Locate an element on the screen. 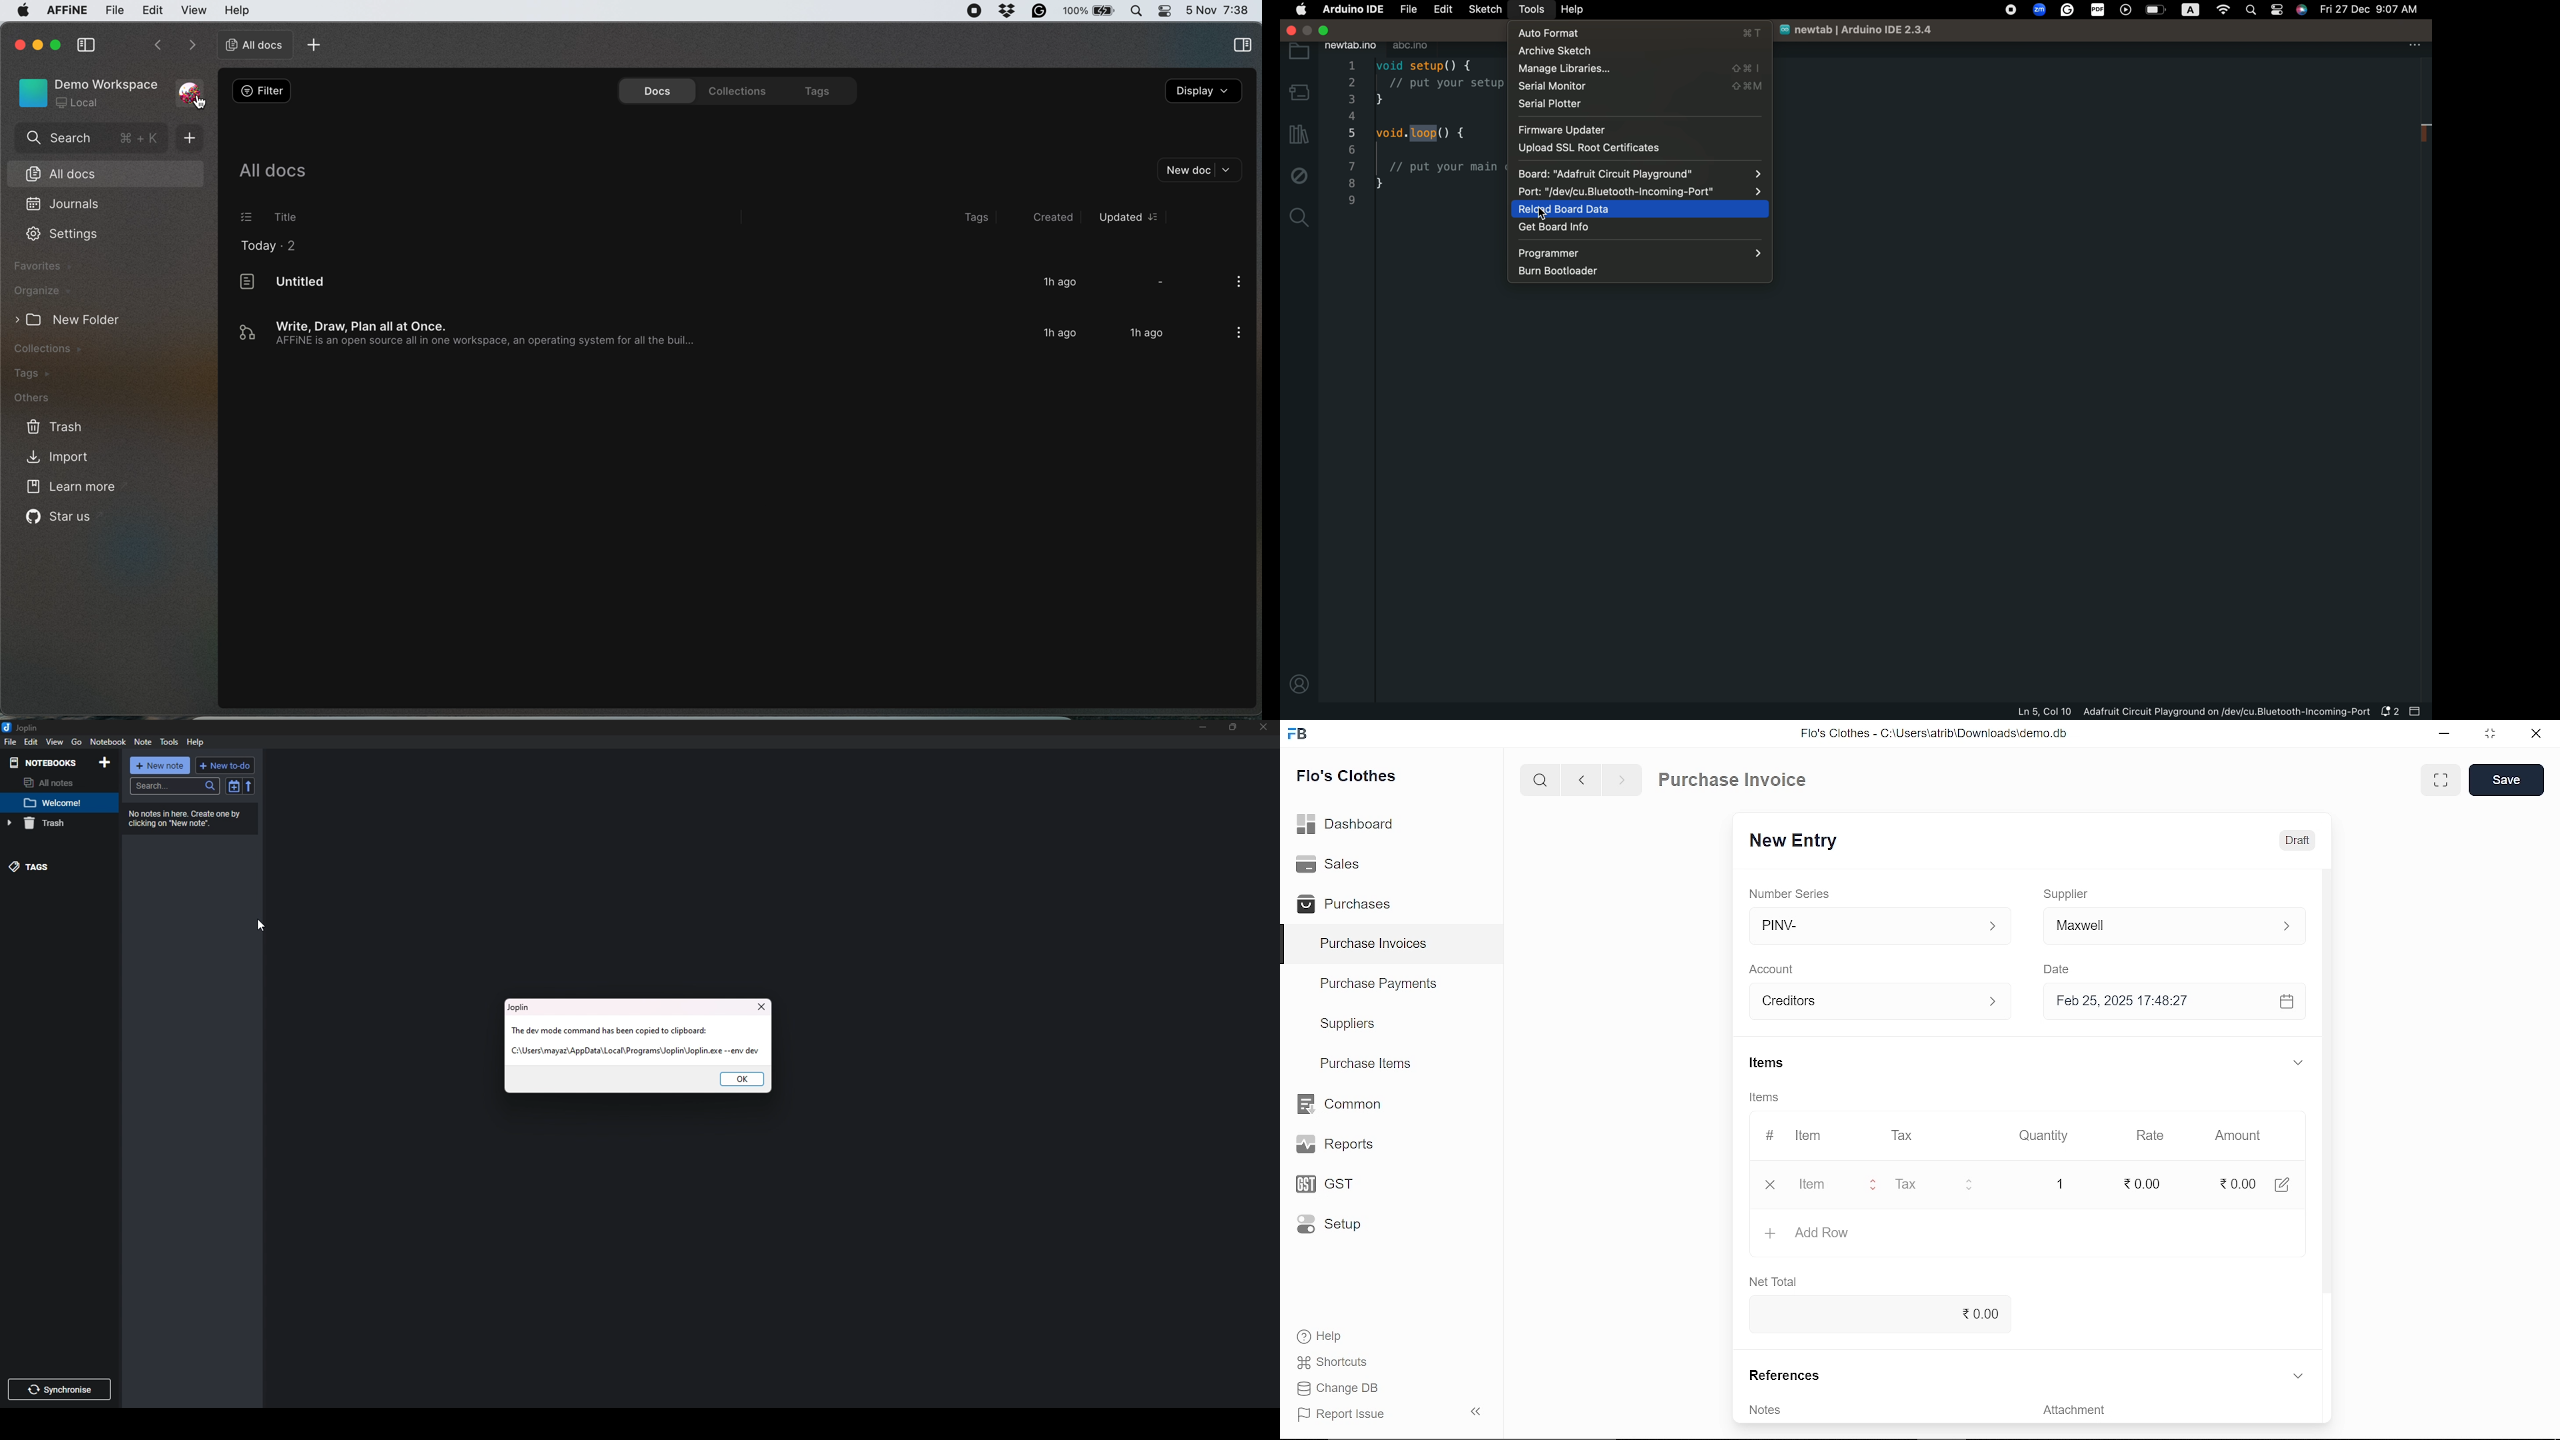 Image resolution: width=2576 pixels, height=1456 pixels. edit is located at coordinates (31, 741).